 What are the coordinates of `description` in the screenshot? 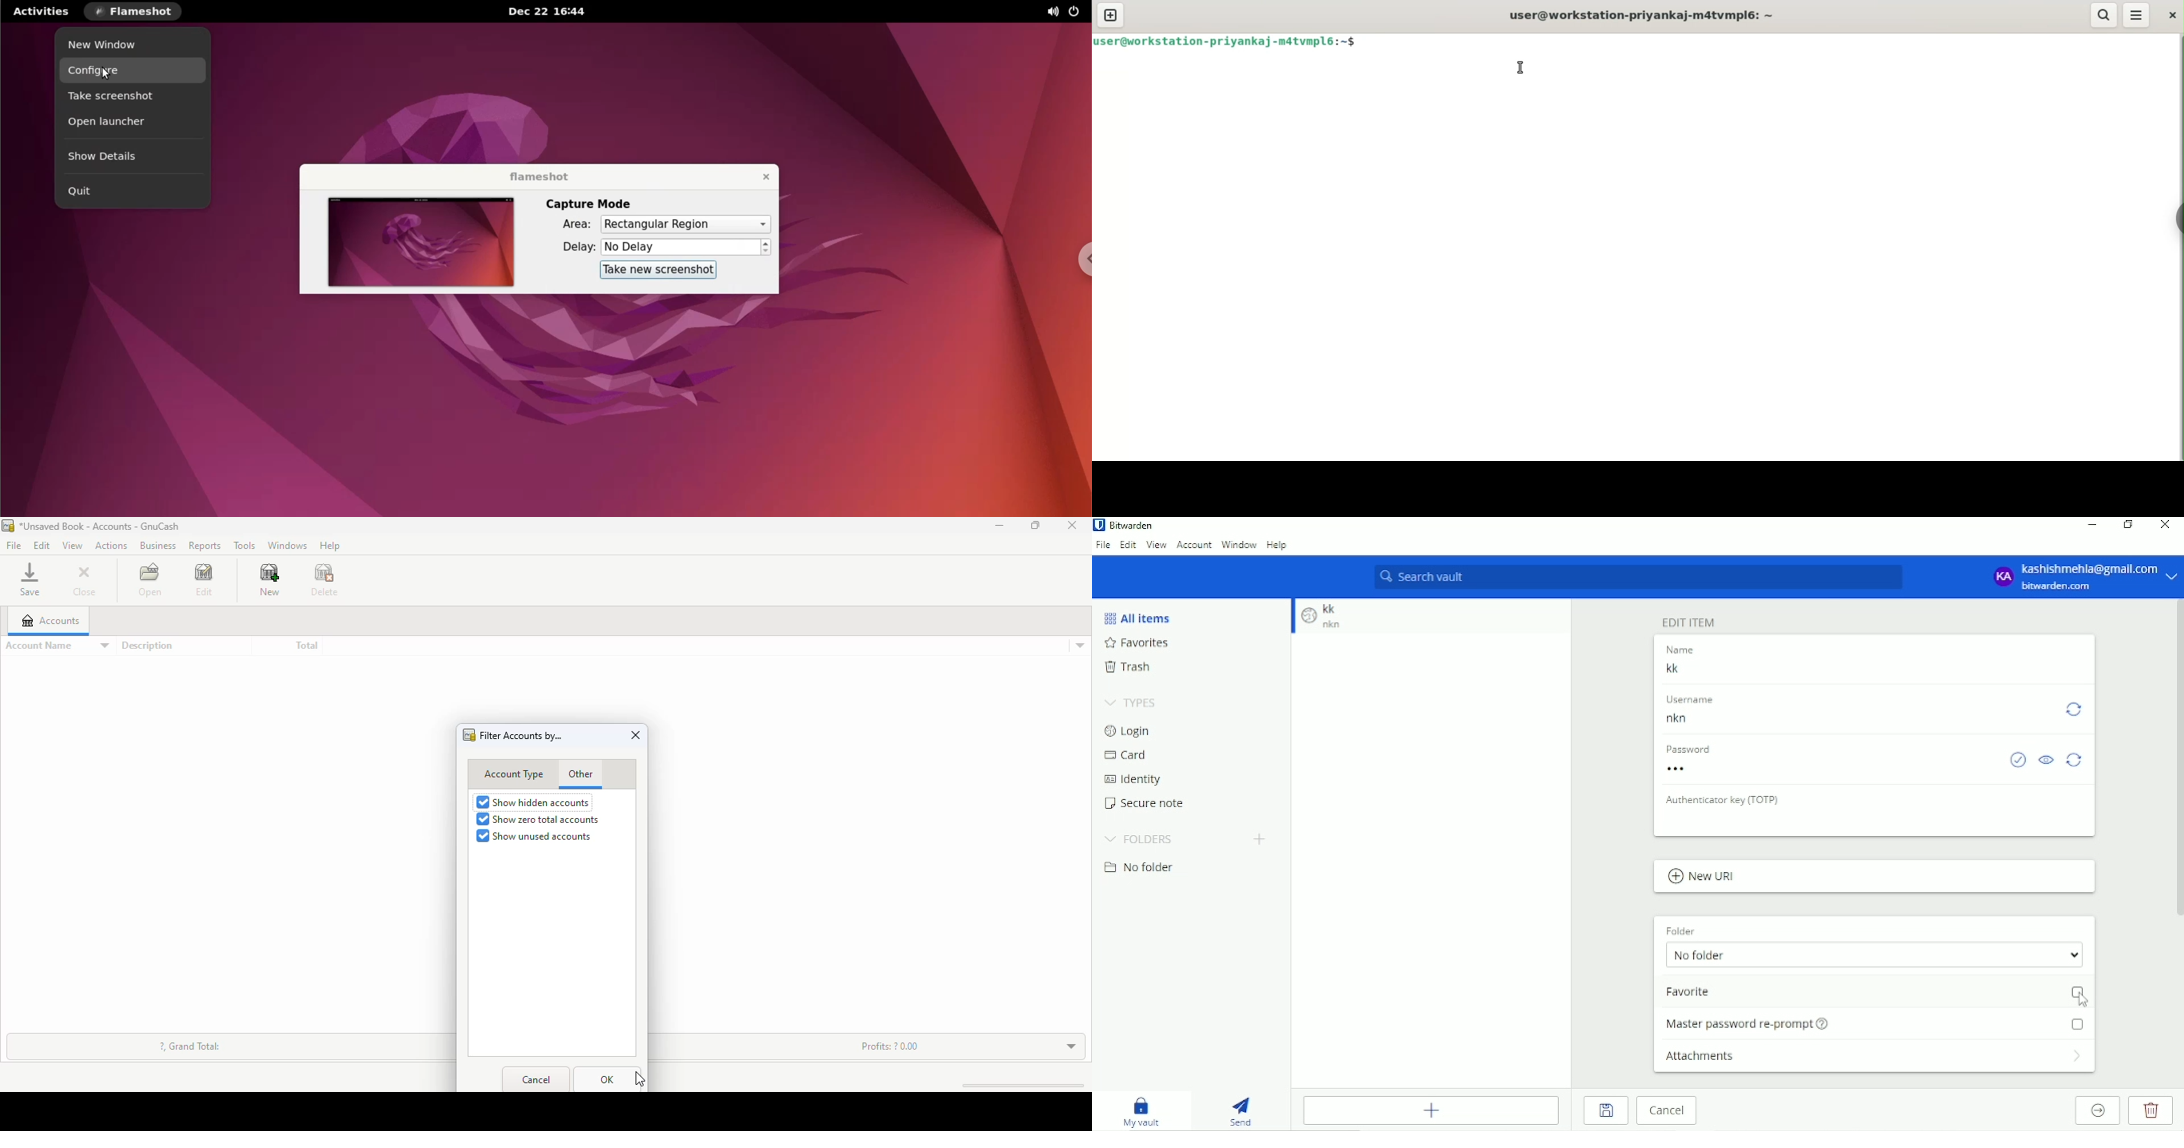 It's located at (146, 646).